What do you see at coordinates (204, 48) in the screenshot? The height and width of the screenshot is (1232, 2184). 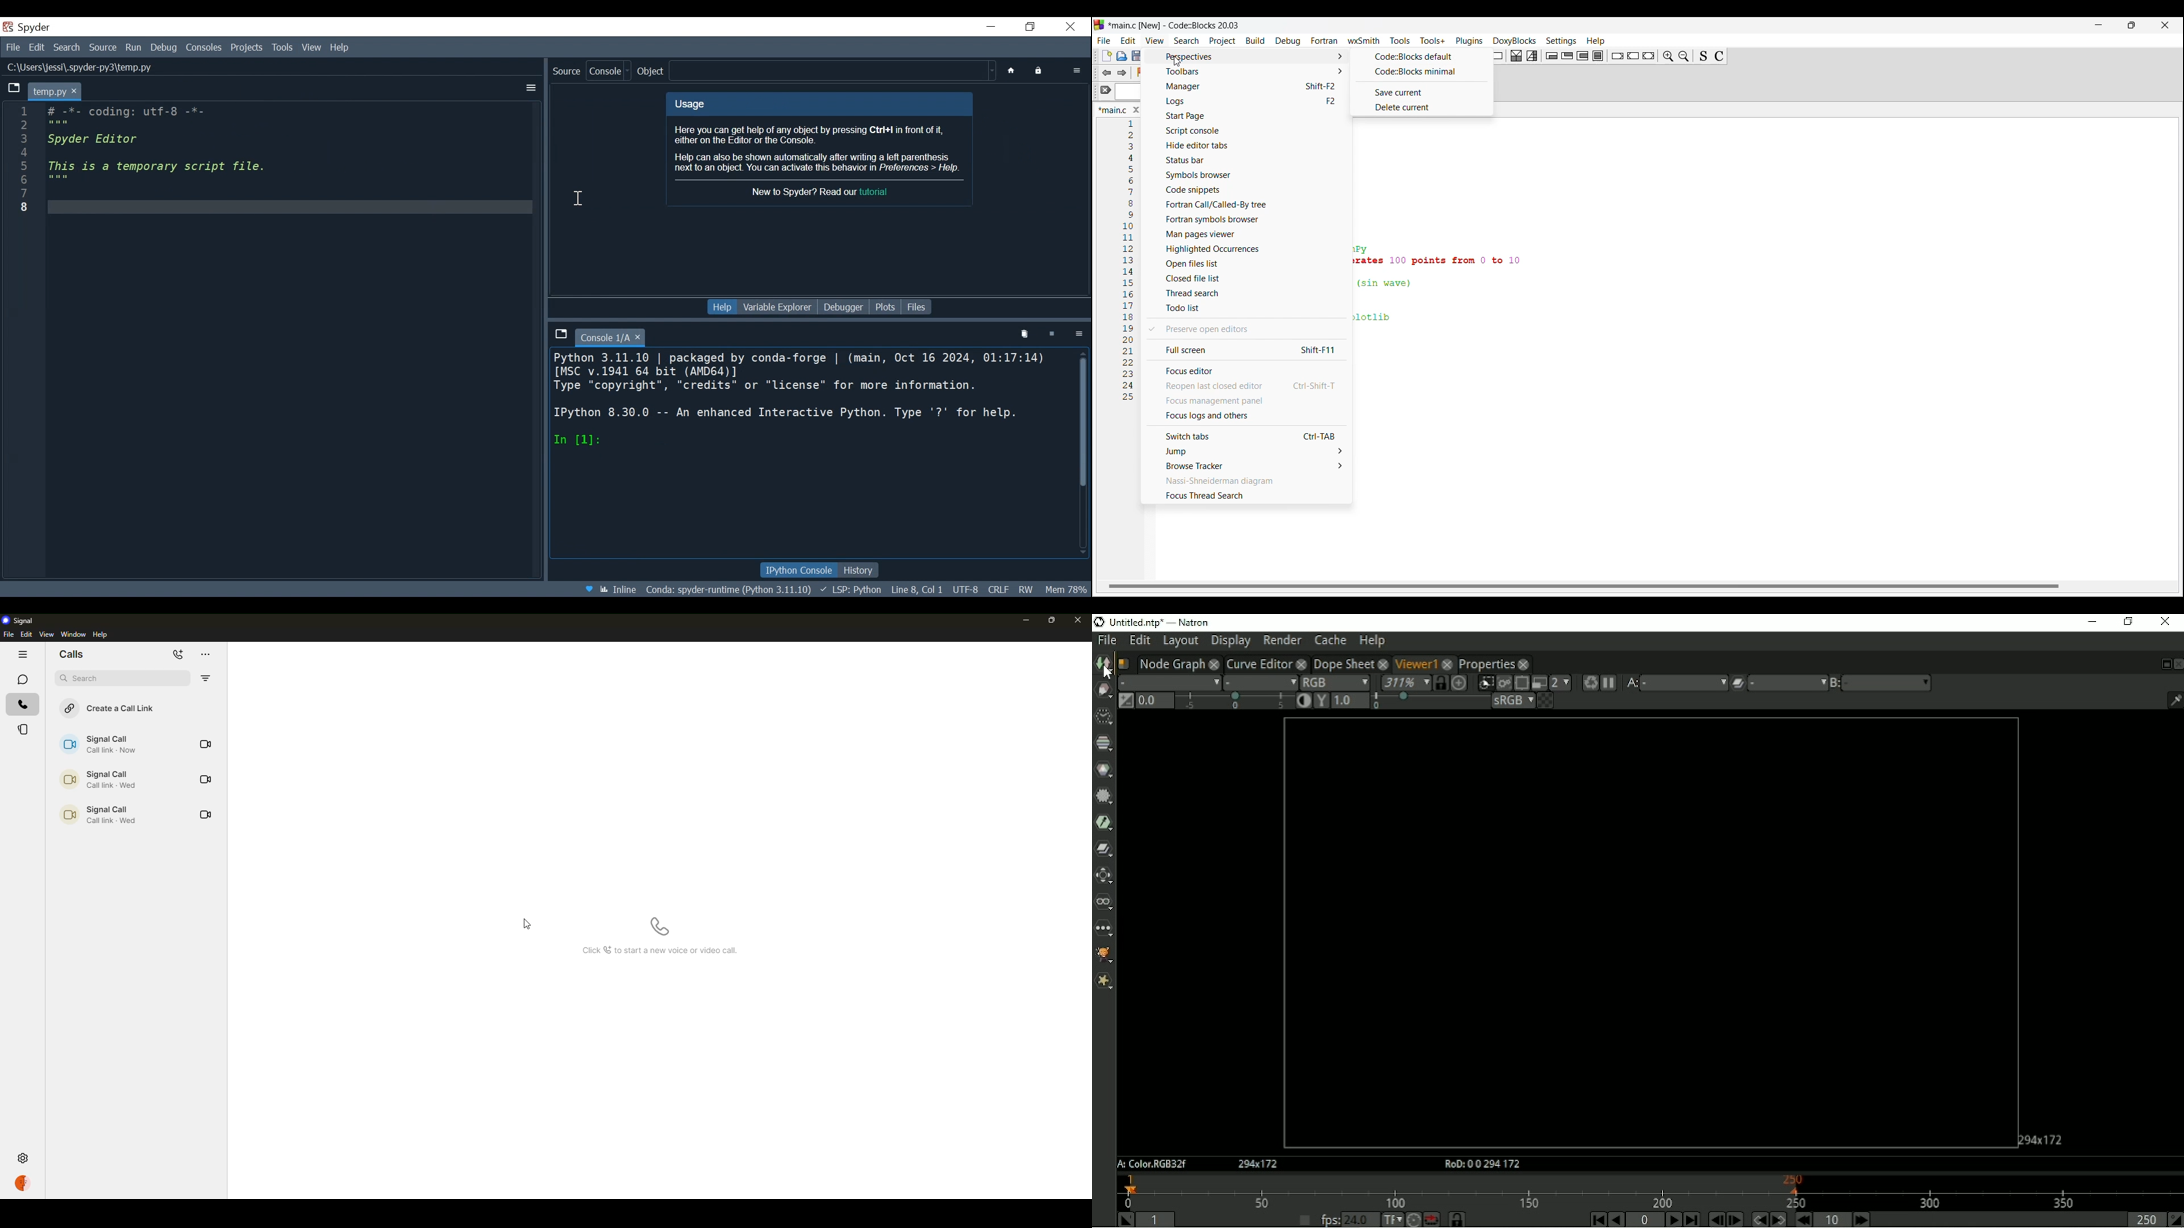 I see `Console` at bounding box center [204, 48].